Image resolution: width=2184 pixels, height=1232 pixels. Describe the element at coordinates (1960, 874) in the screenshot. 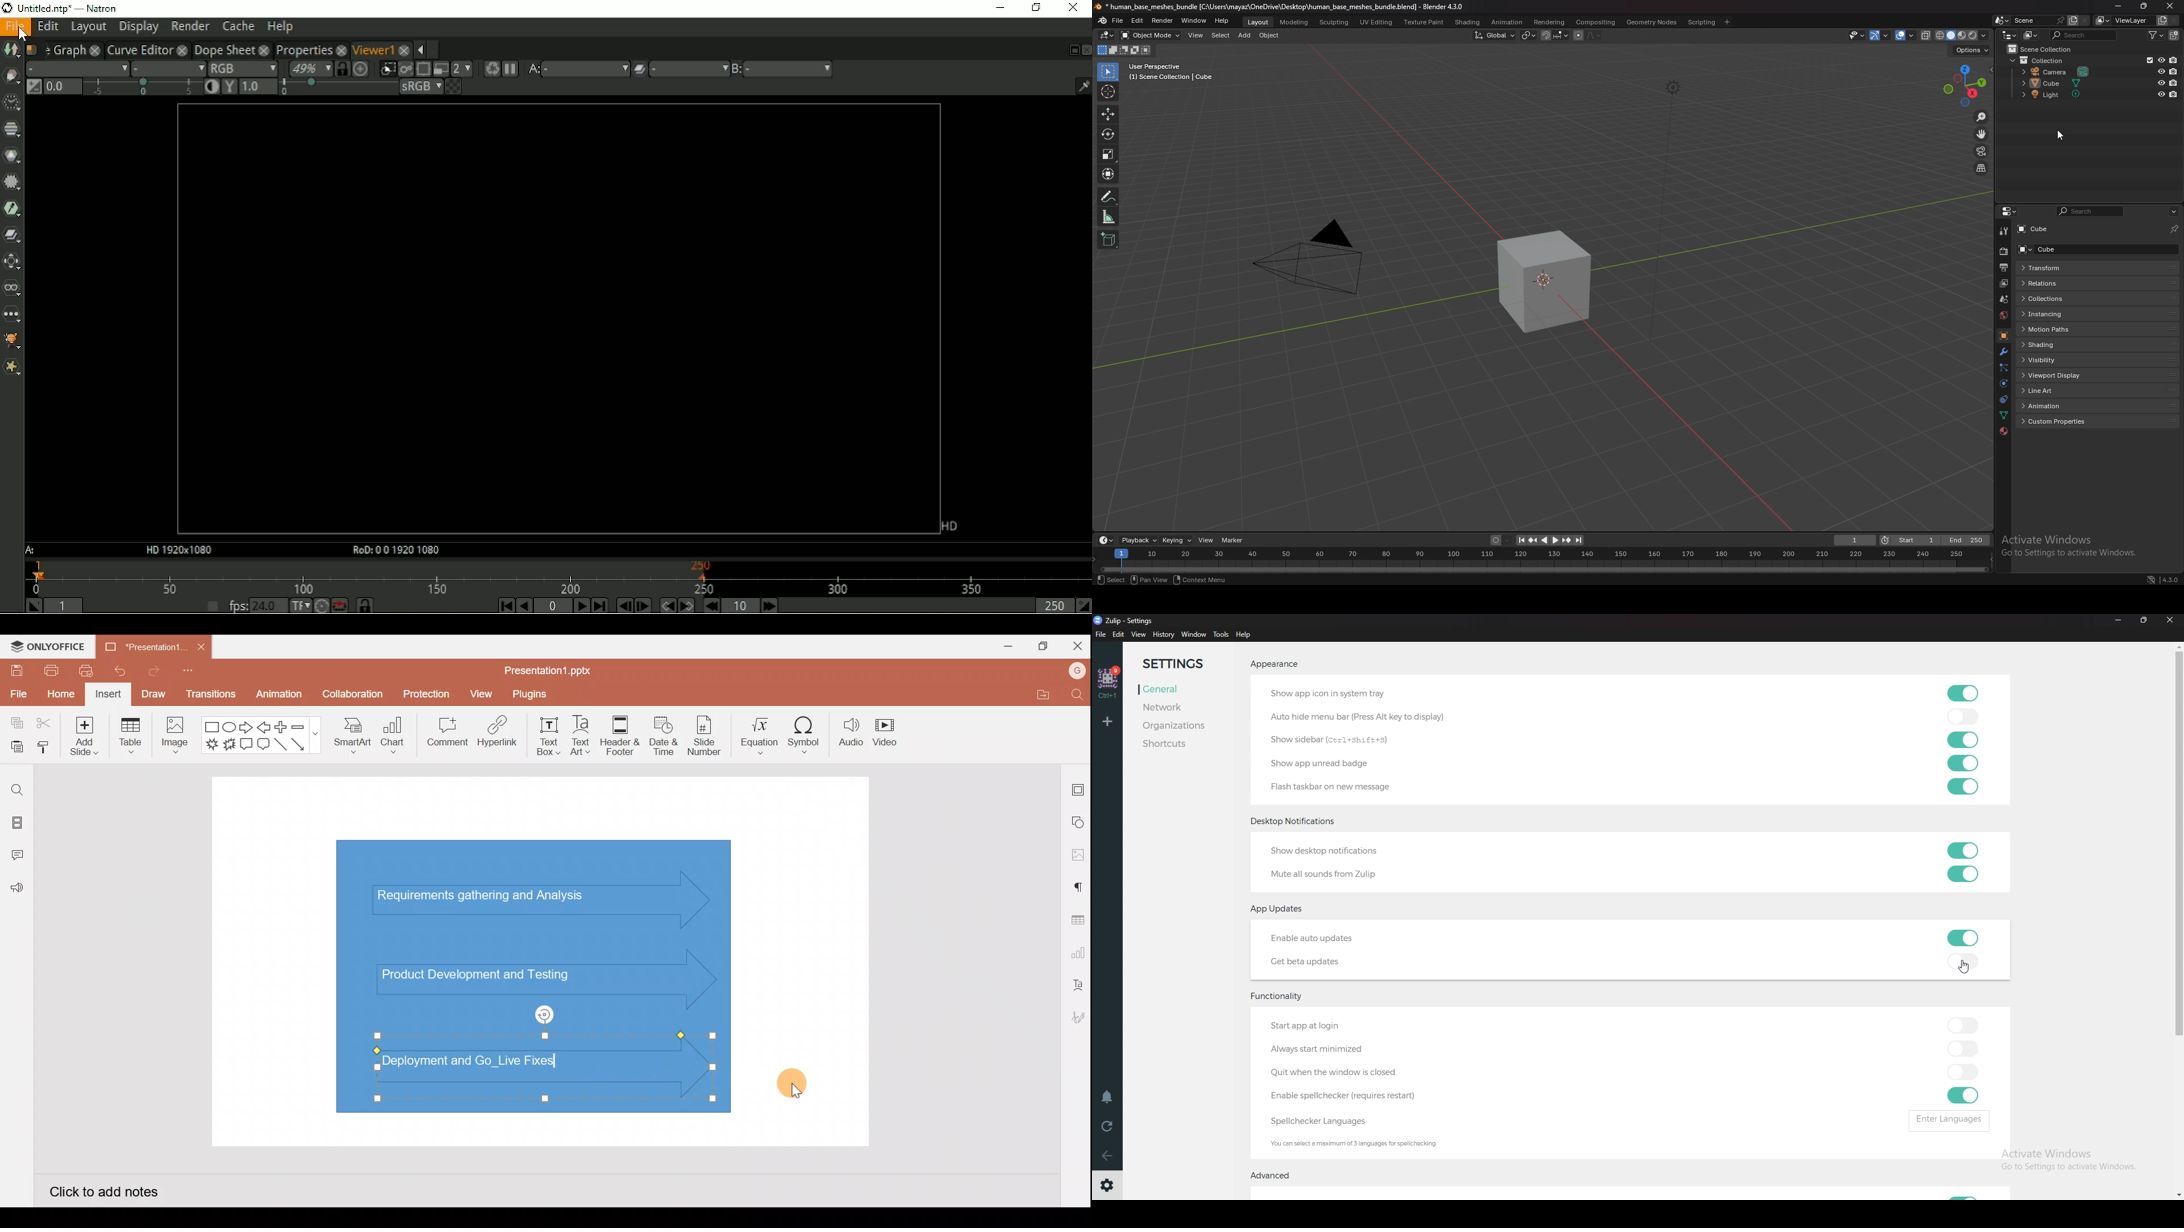

I see `toggle` at that location.